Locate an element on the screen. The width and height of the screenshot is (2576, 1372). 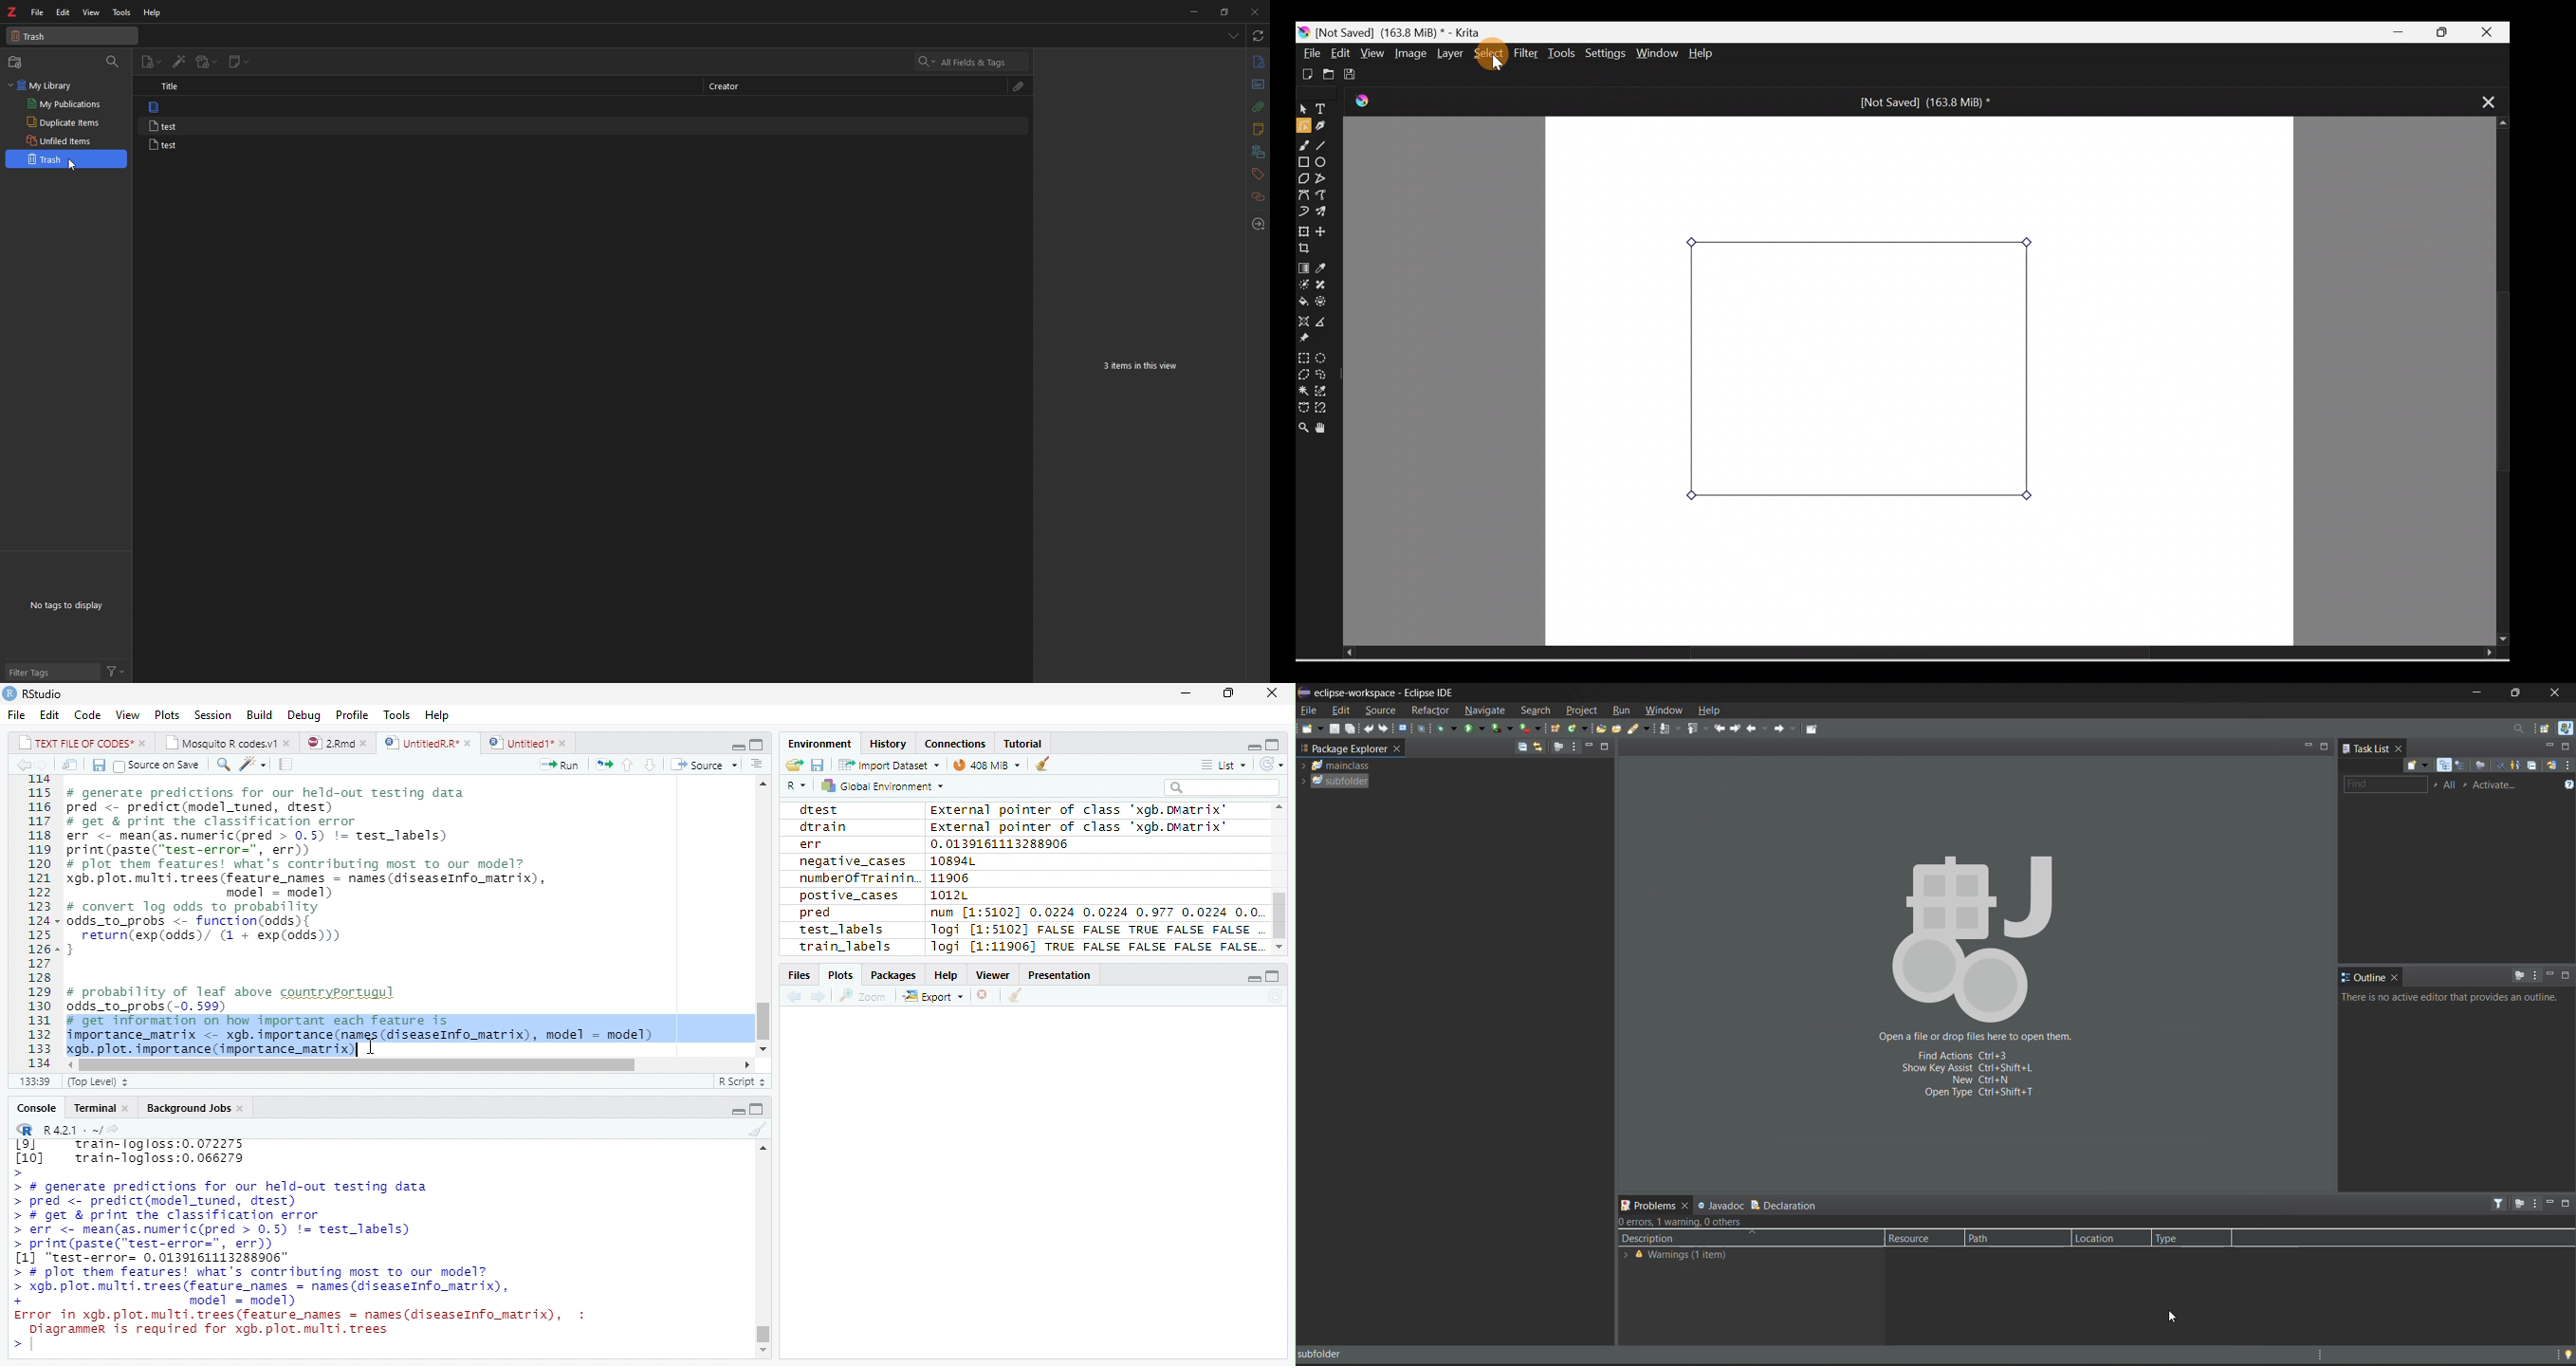
Help is located at coordinates (439, 717).